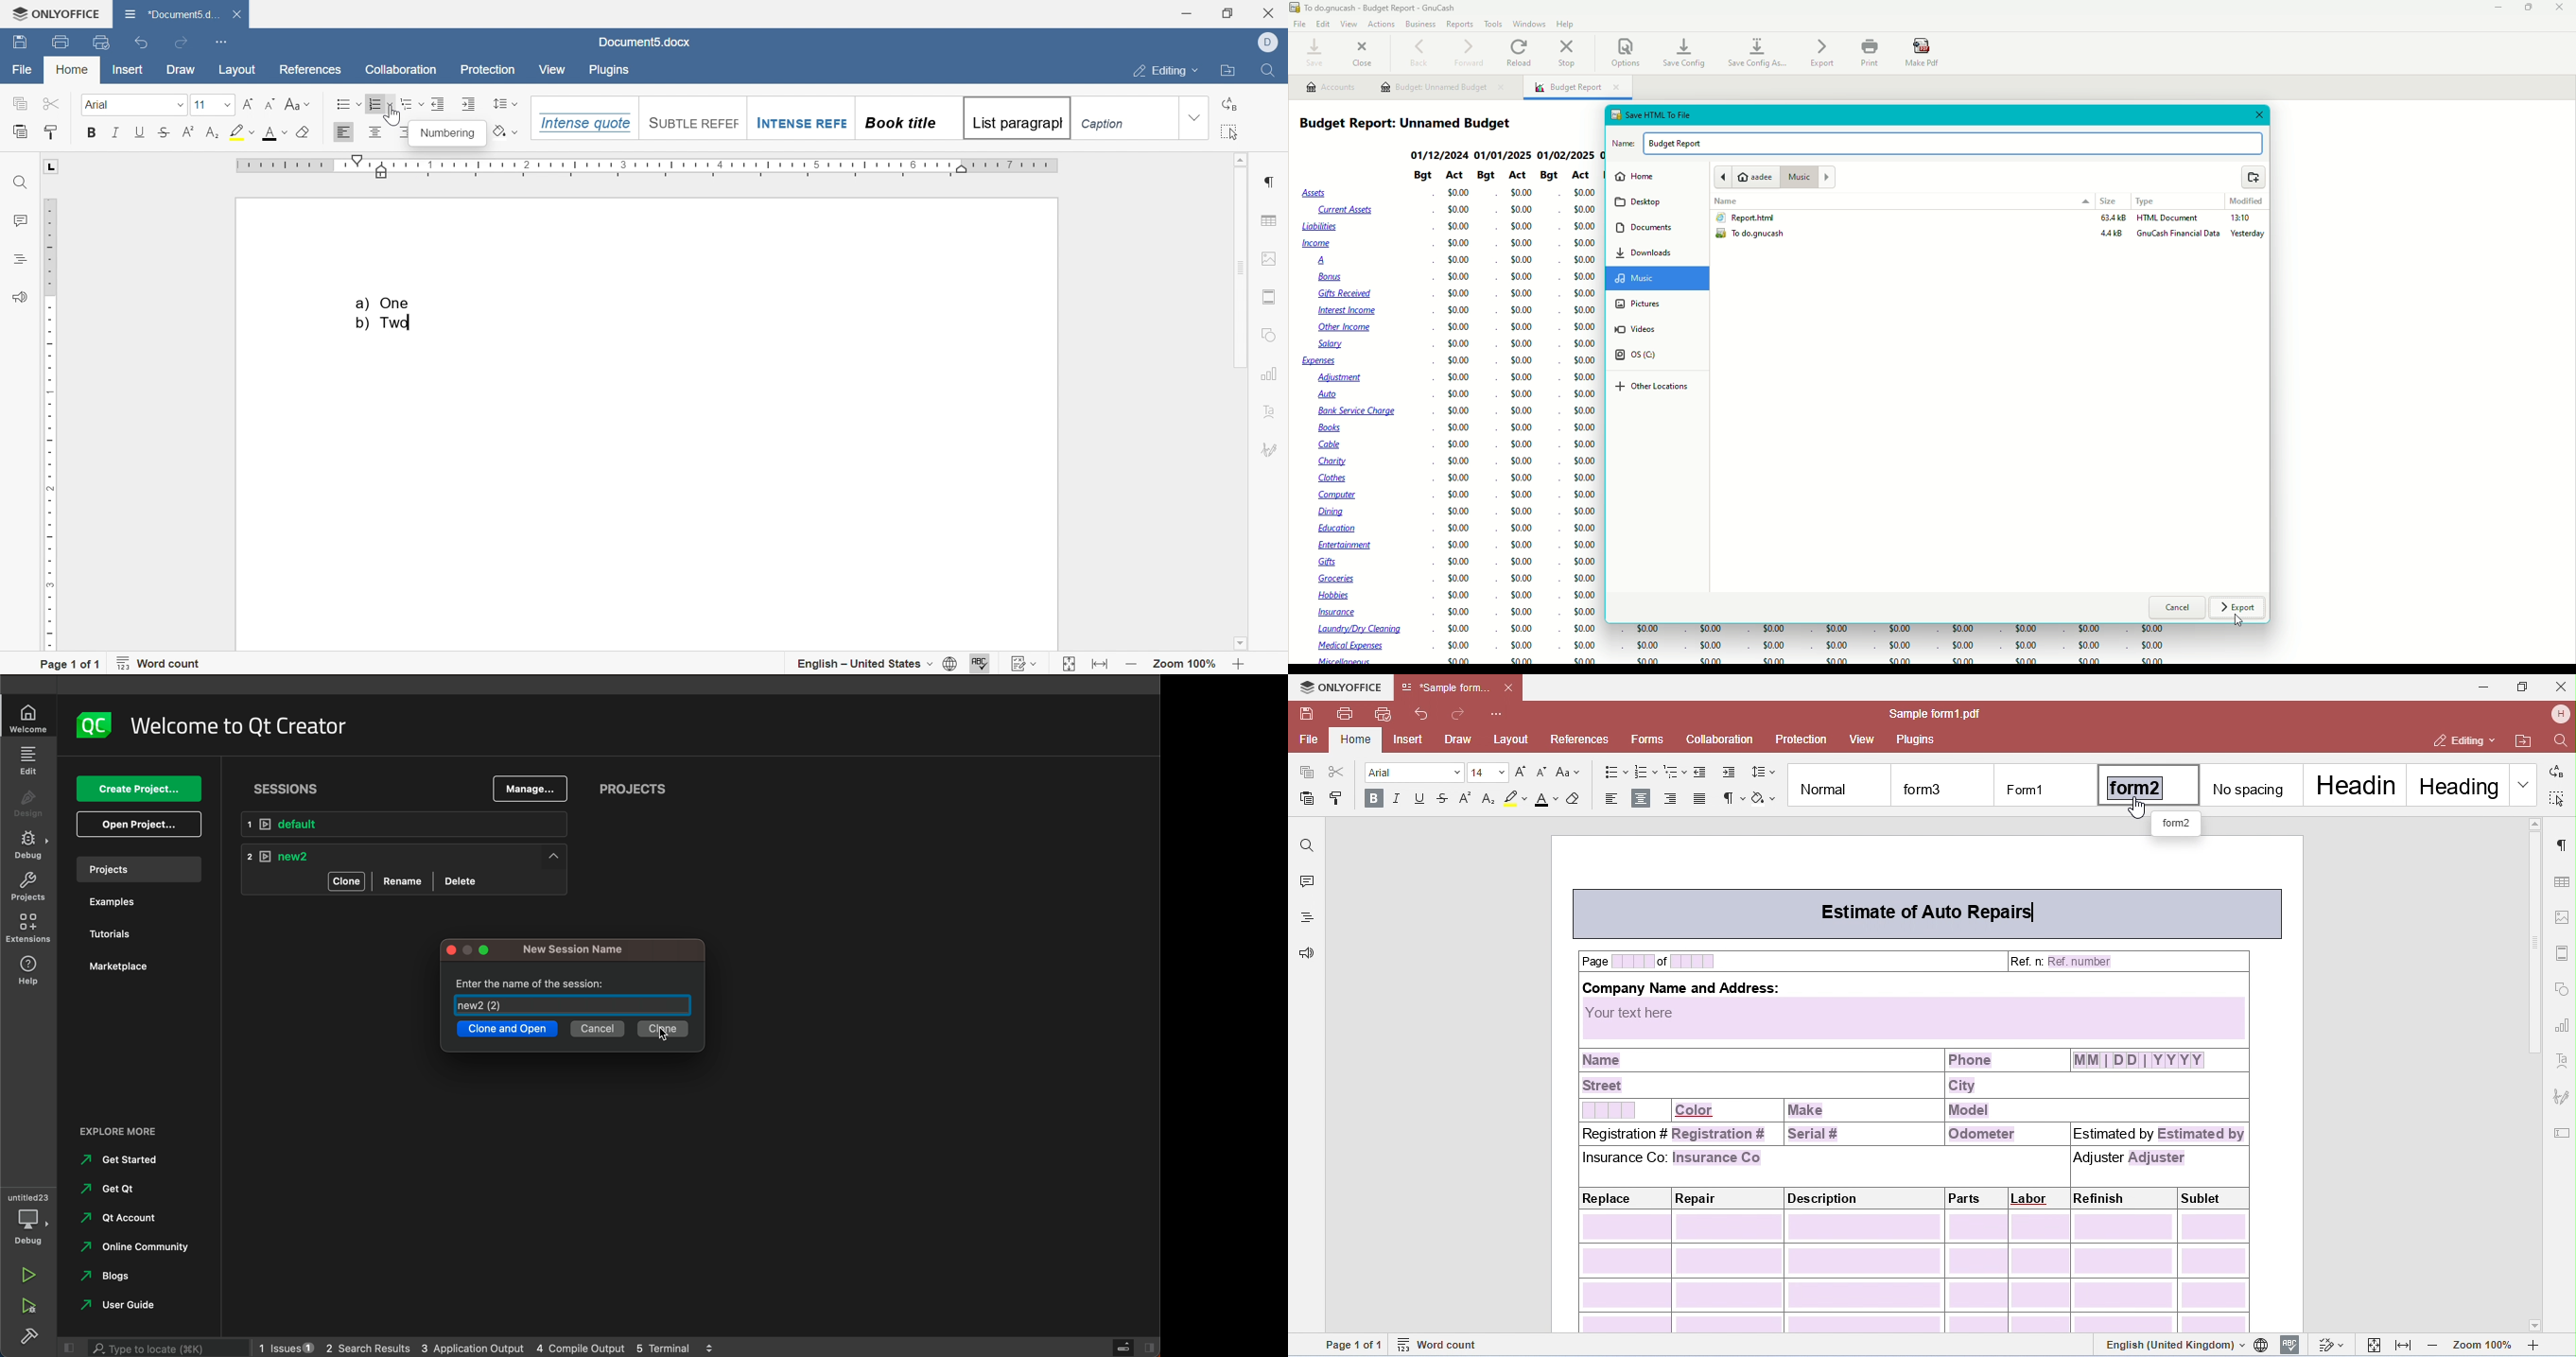  I want to click on Cancel, so click(2178, 609).